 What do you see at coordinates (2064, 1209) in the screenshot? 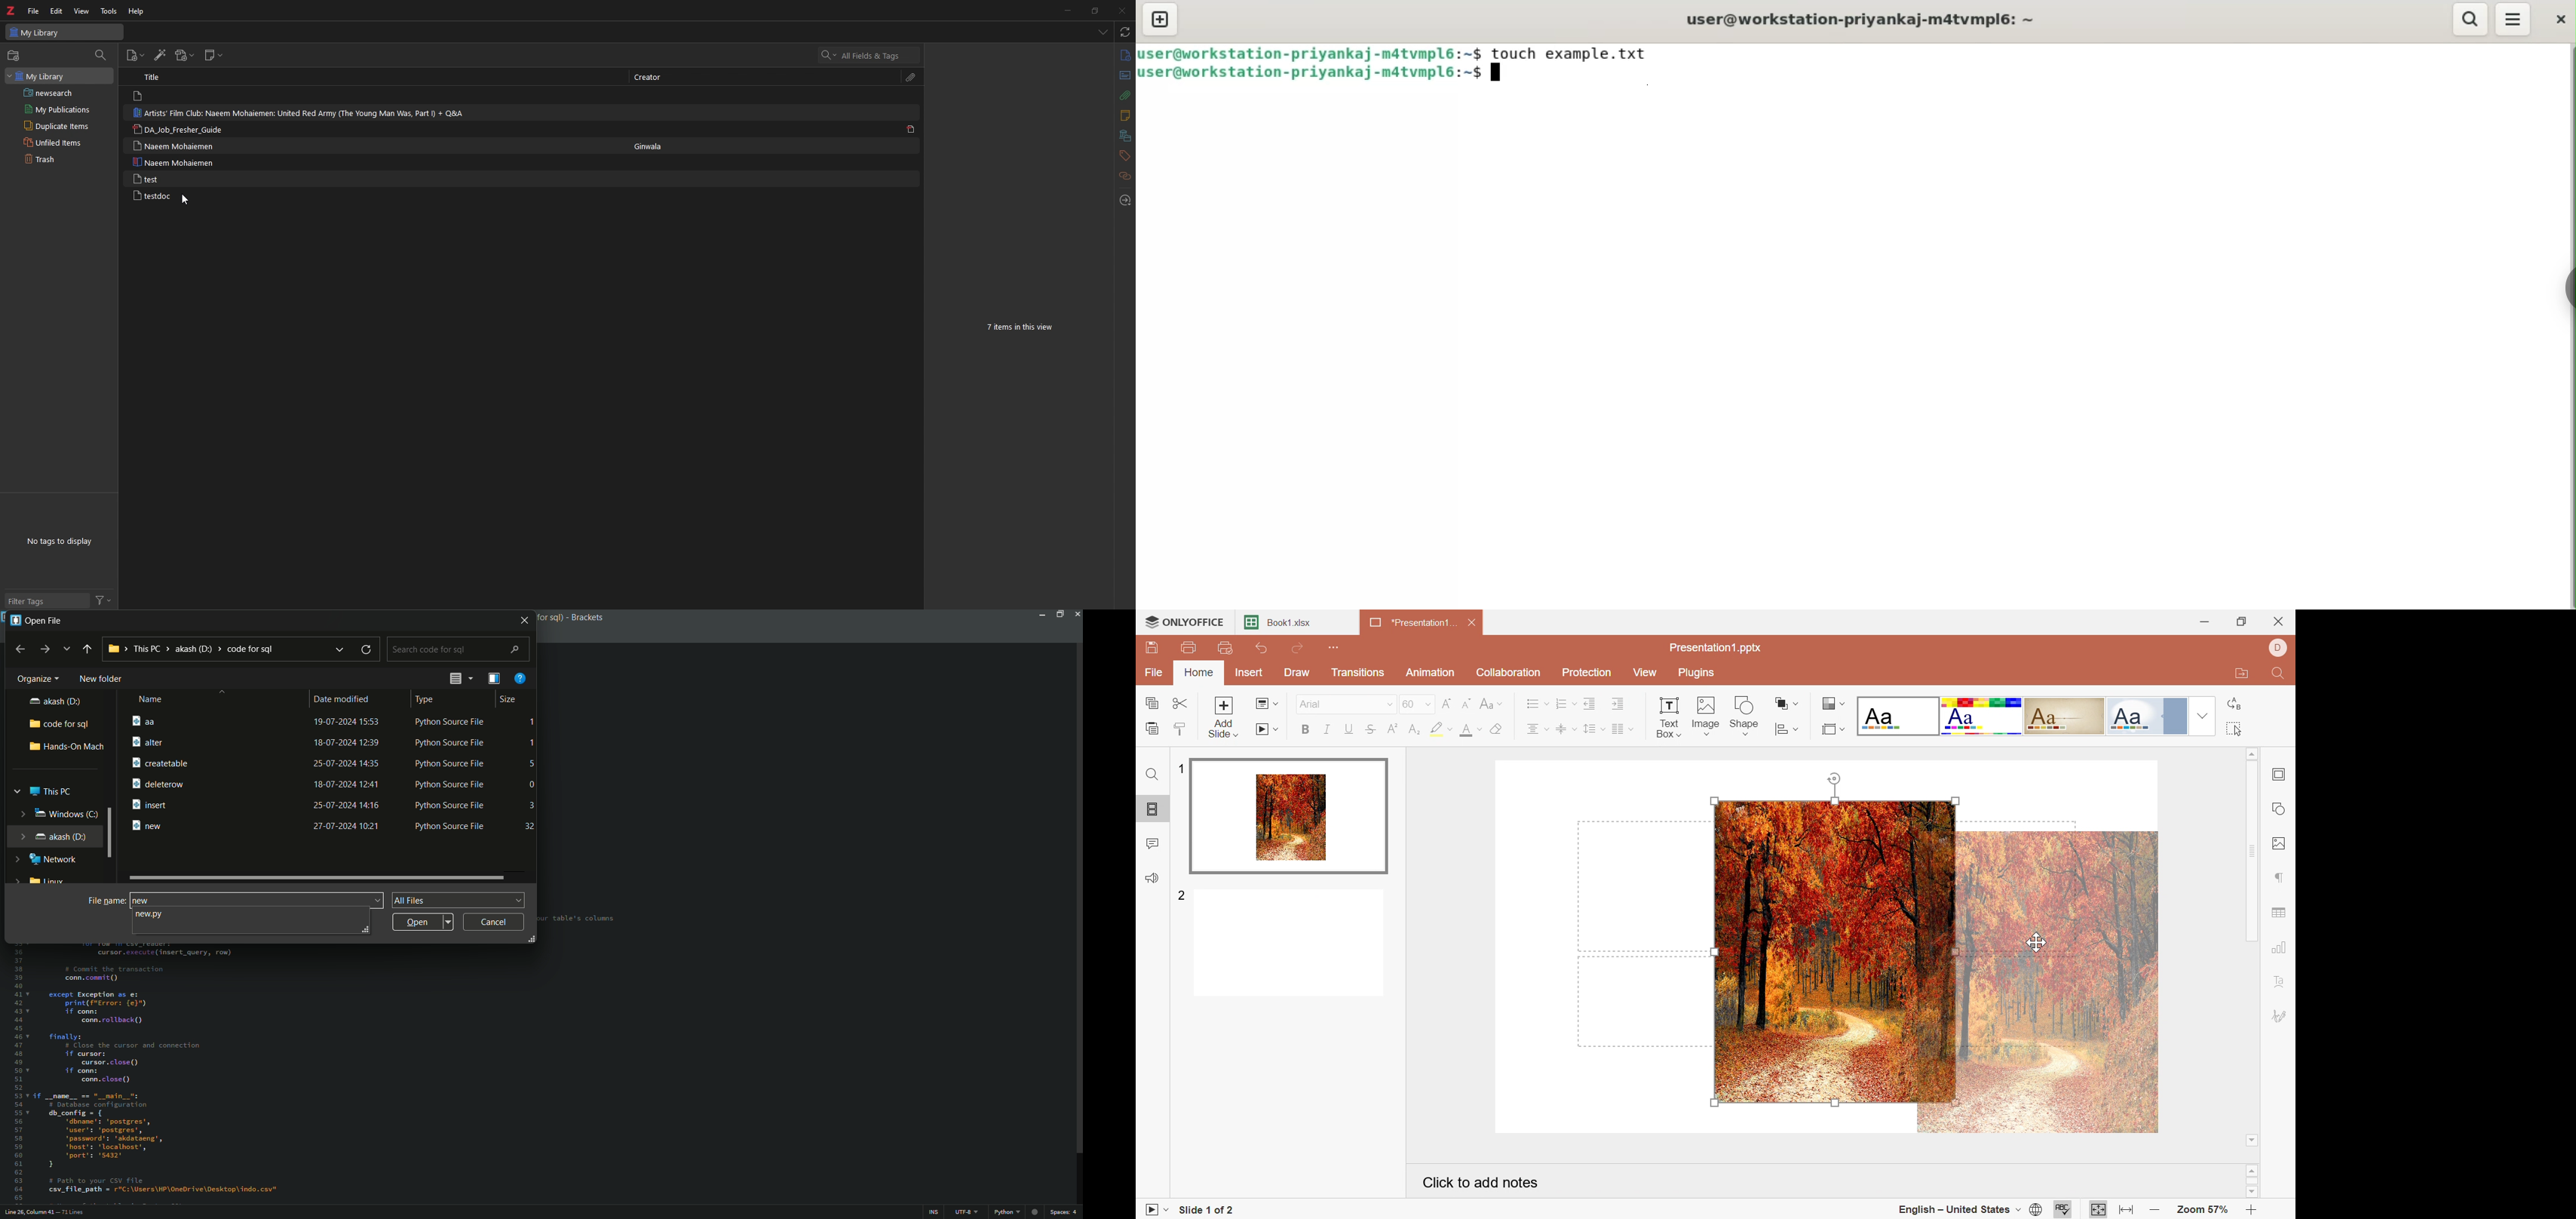
I see `Check Spelling` at bounding box center [2064, 1209].